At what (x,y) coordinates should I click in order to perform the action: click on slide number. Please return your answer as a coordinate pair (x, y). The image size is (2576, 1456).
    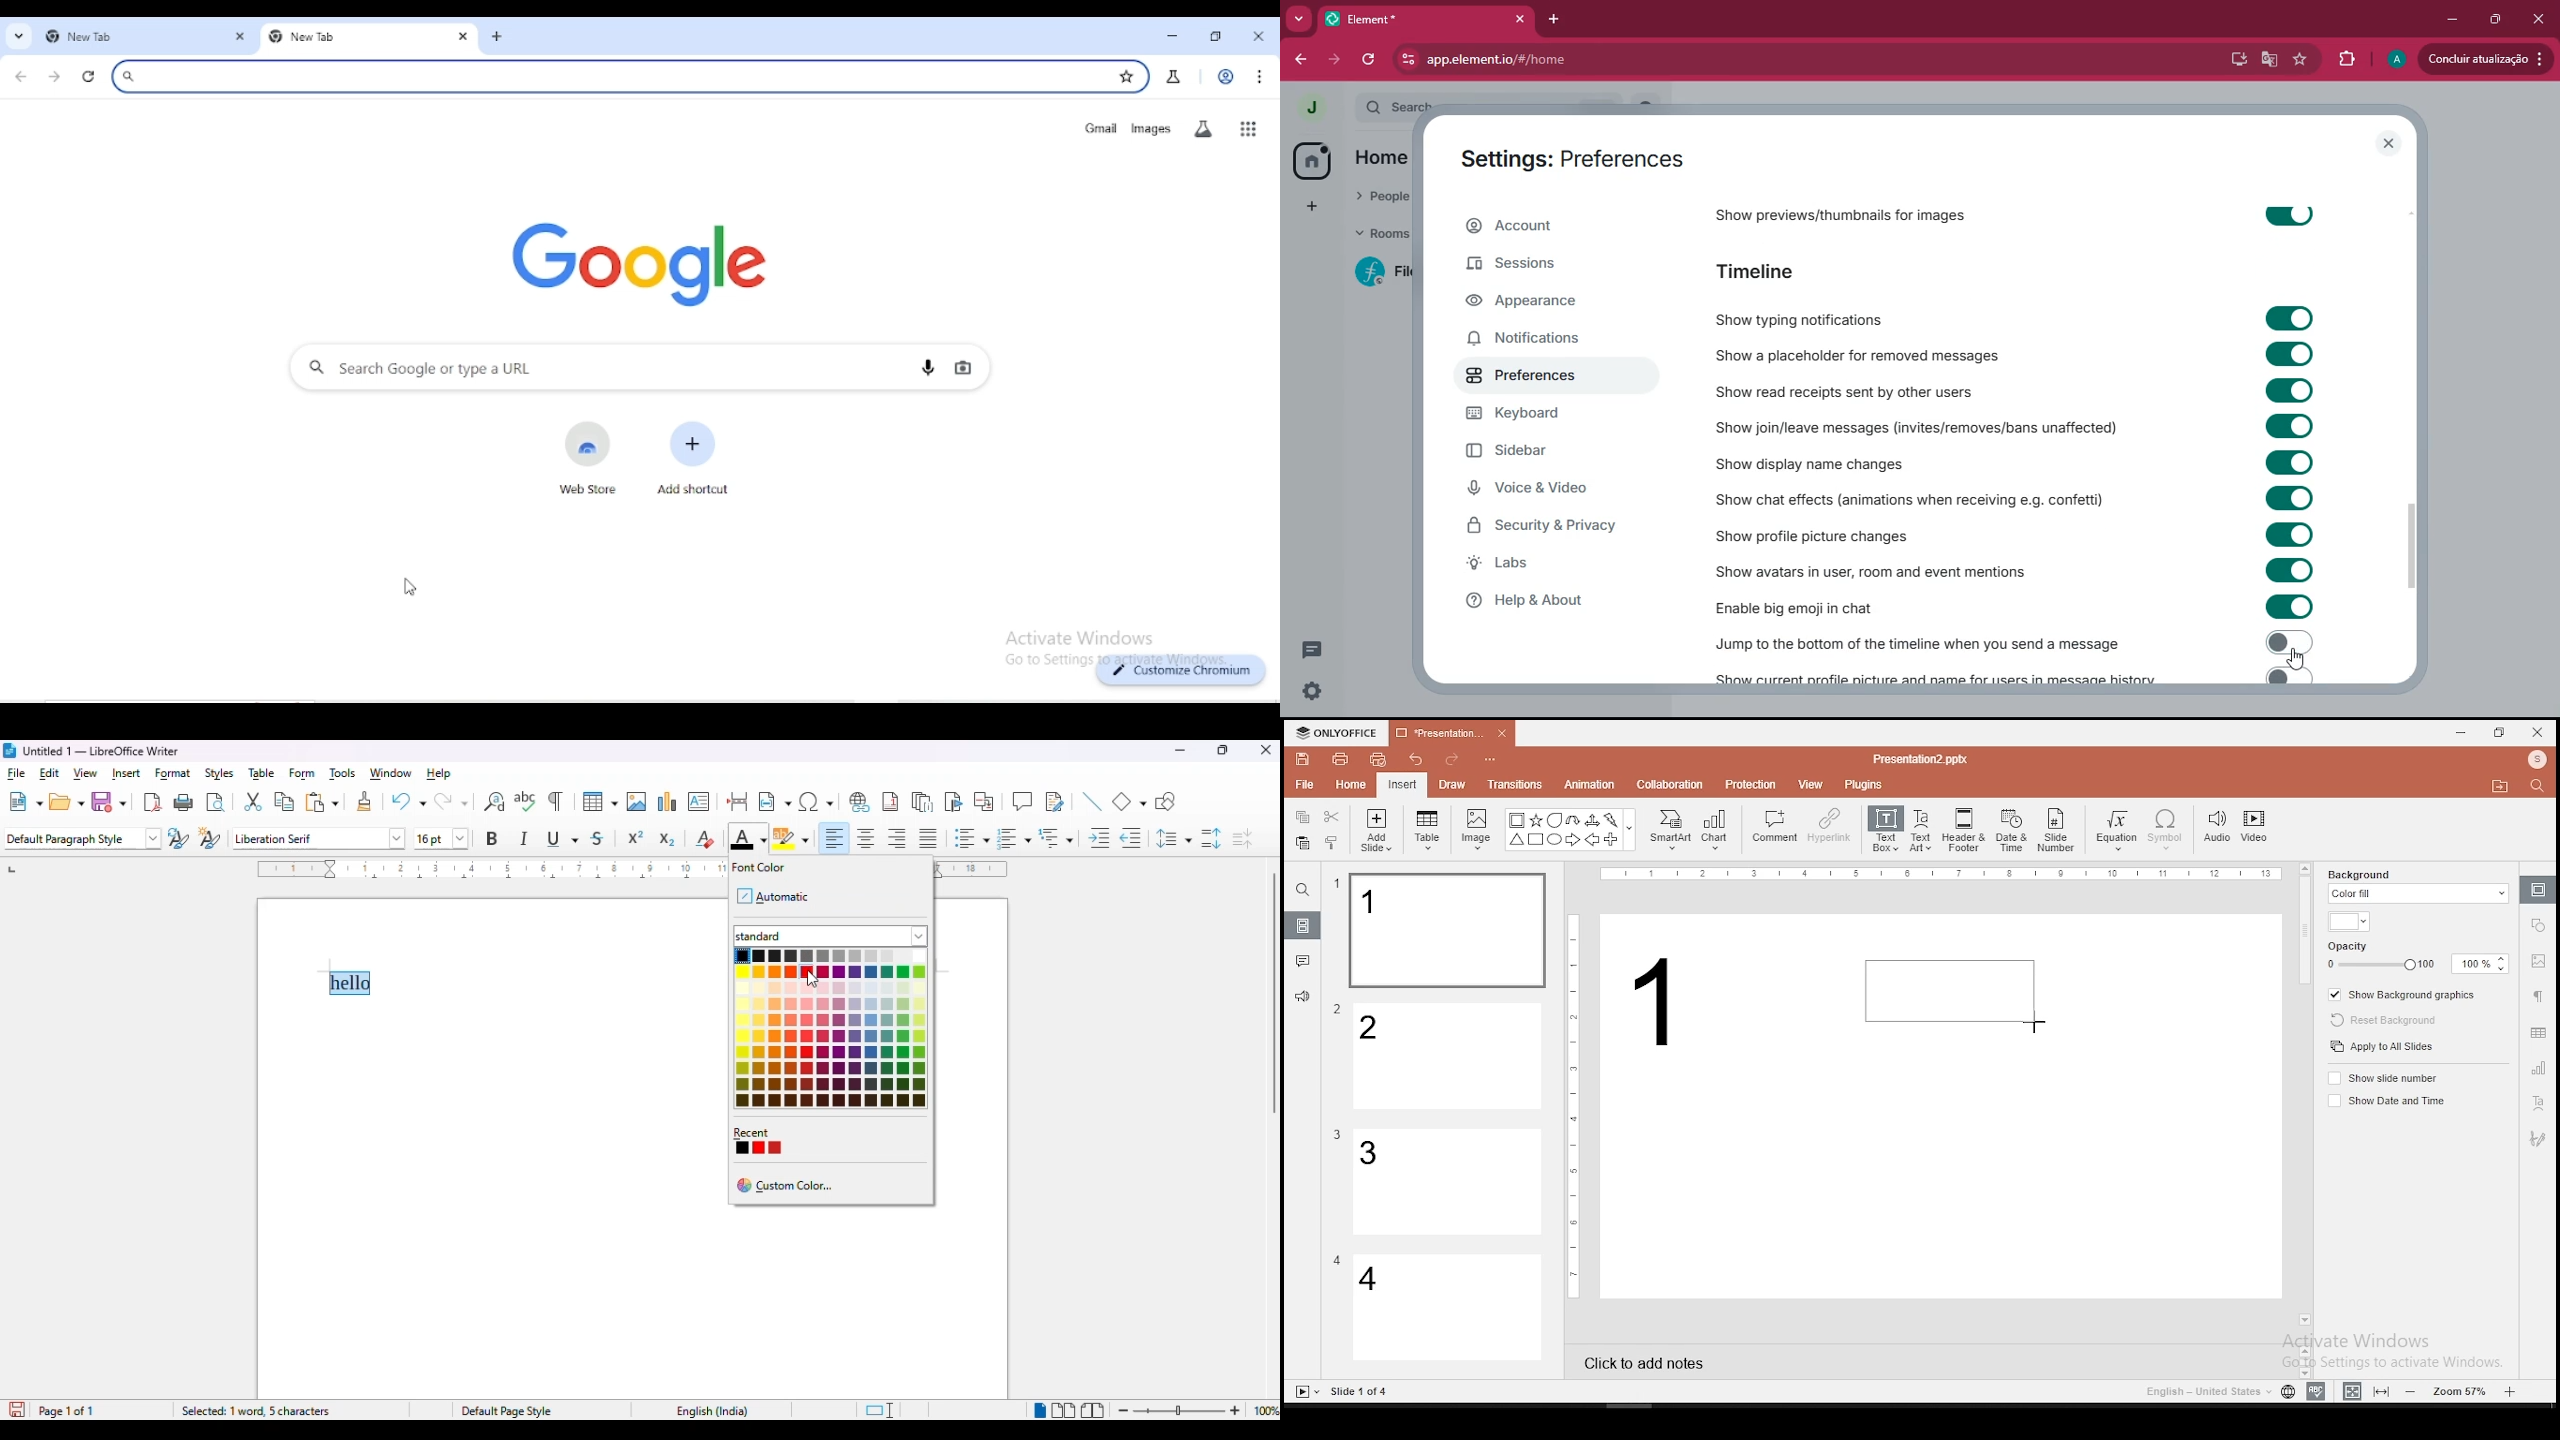
    Looking at the image, I should click on (2057, 830).